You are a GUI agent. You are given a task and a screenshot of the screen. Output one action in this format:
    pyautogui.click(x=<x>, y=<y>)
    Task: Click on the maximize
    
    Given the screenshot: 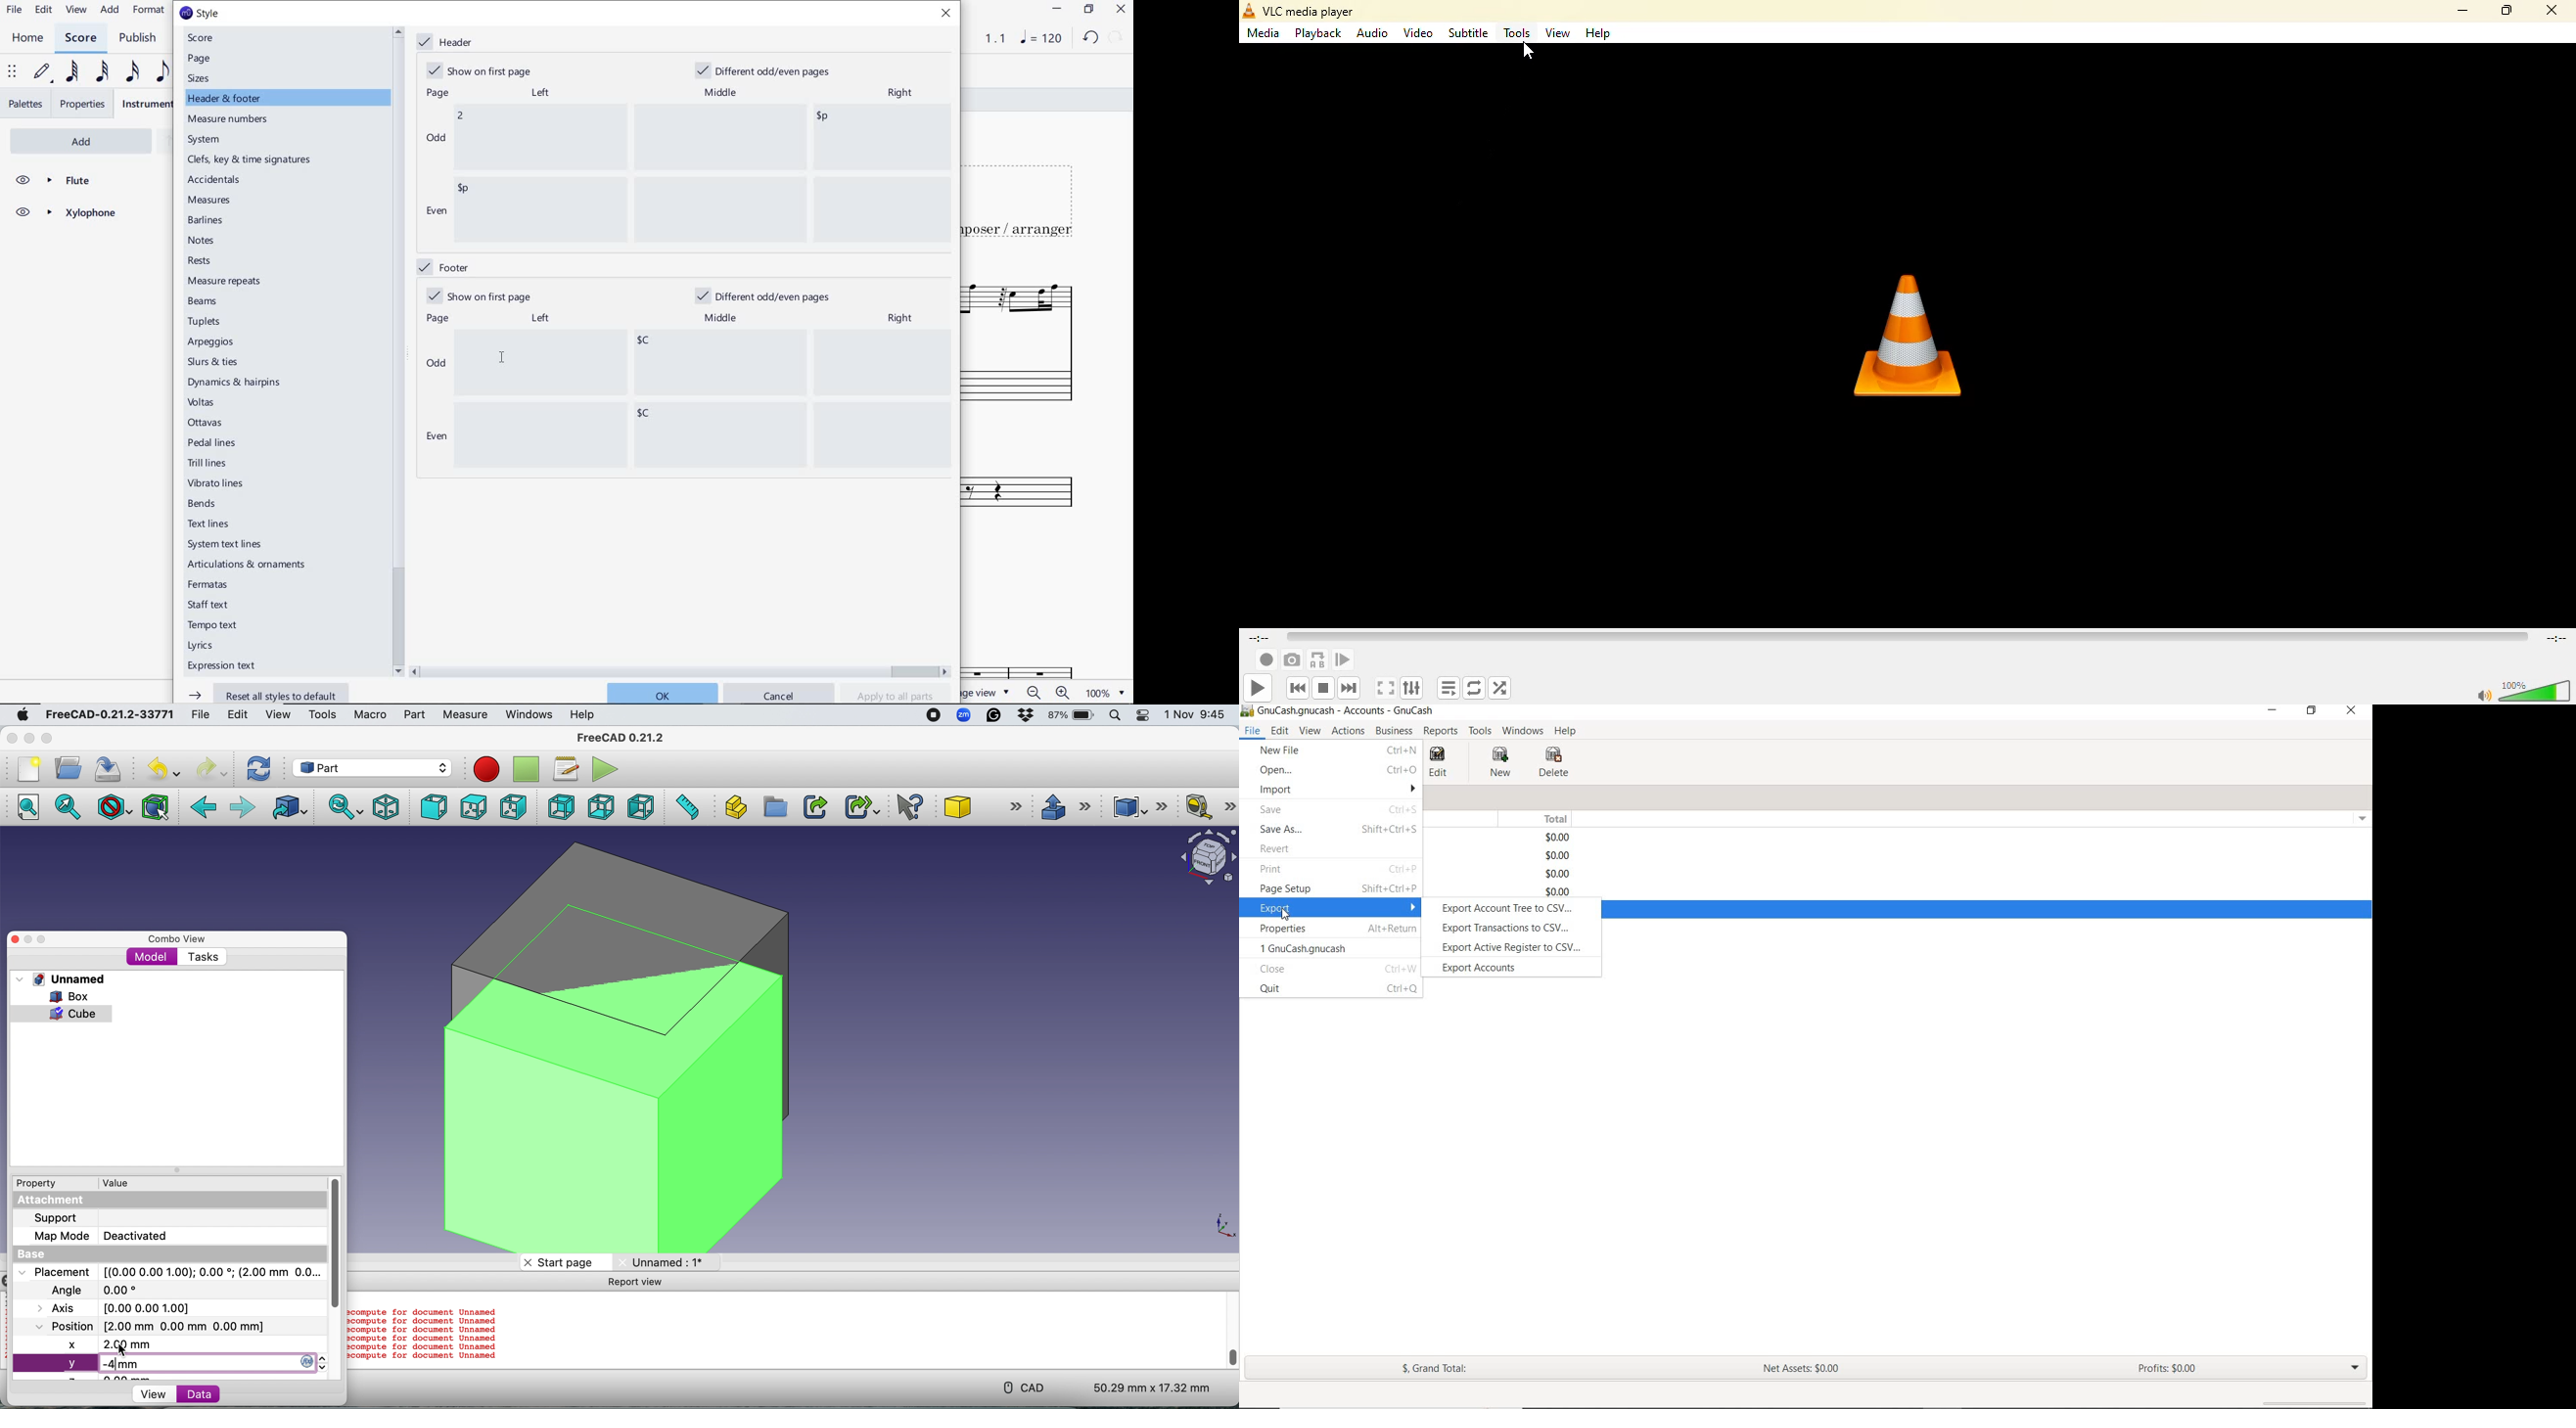 What is the action you would take?
    pyautogui.click(x=2505, y=9)
    